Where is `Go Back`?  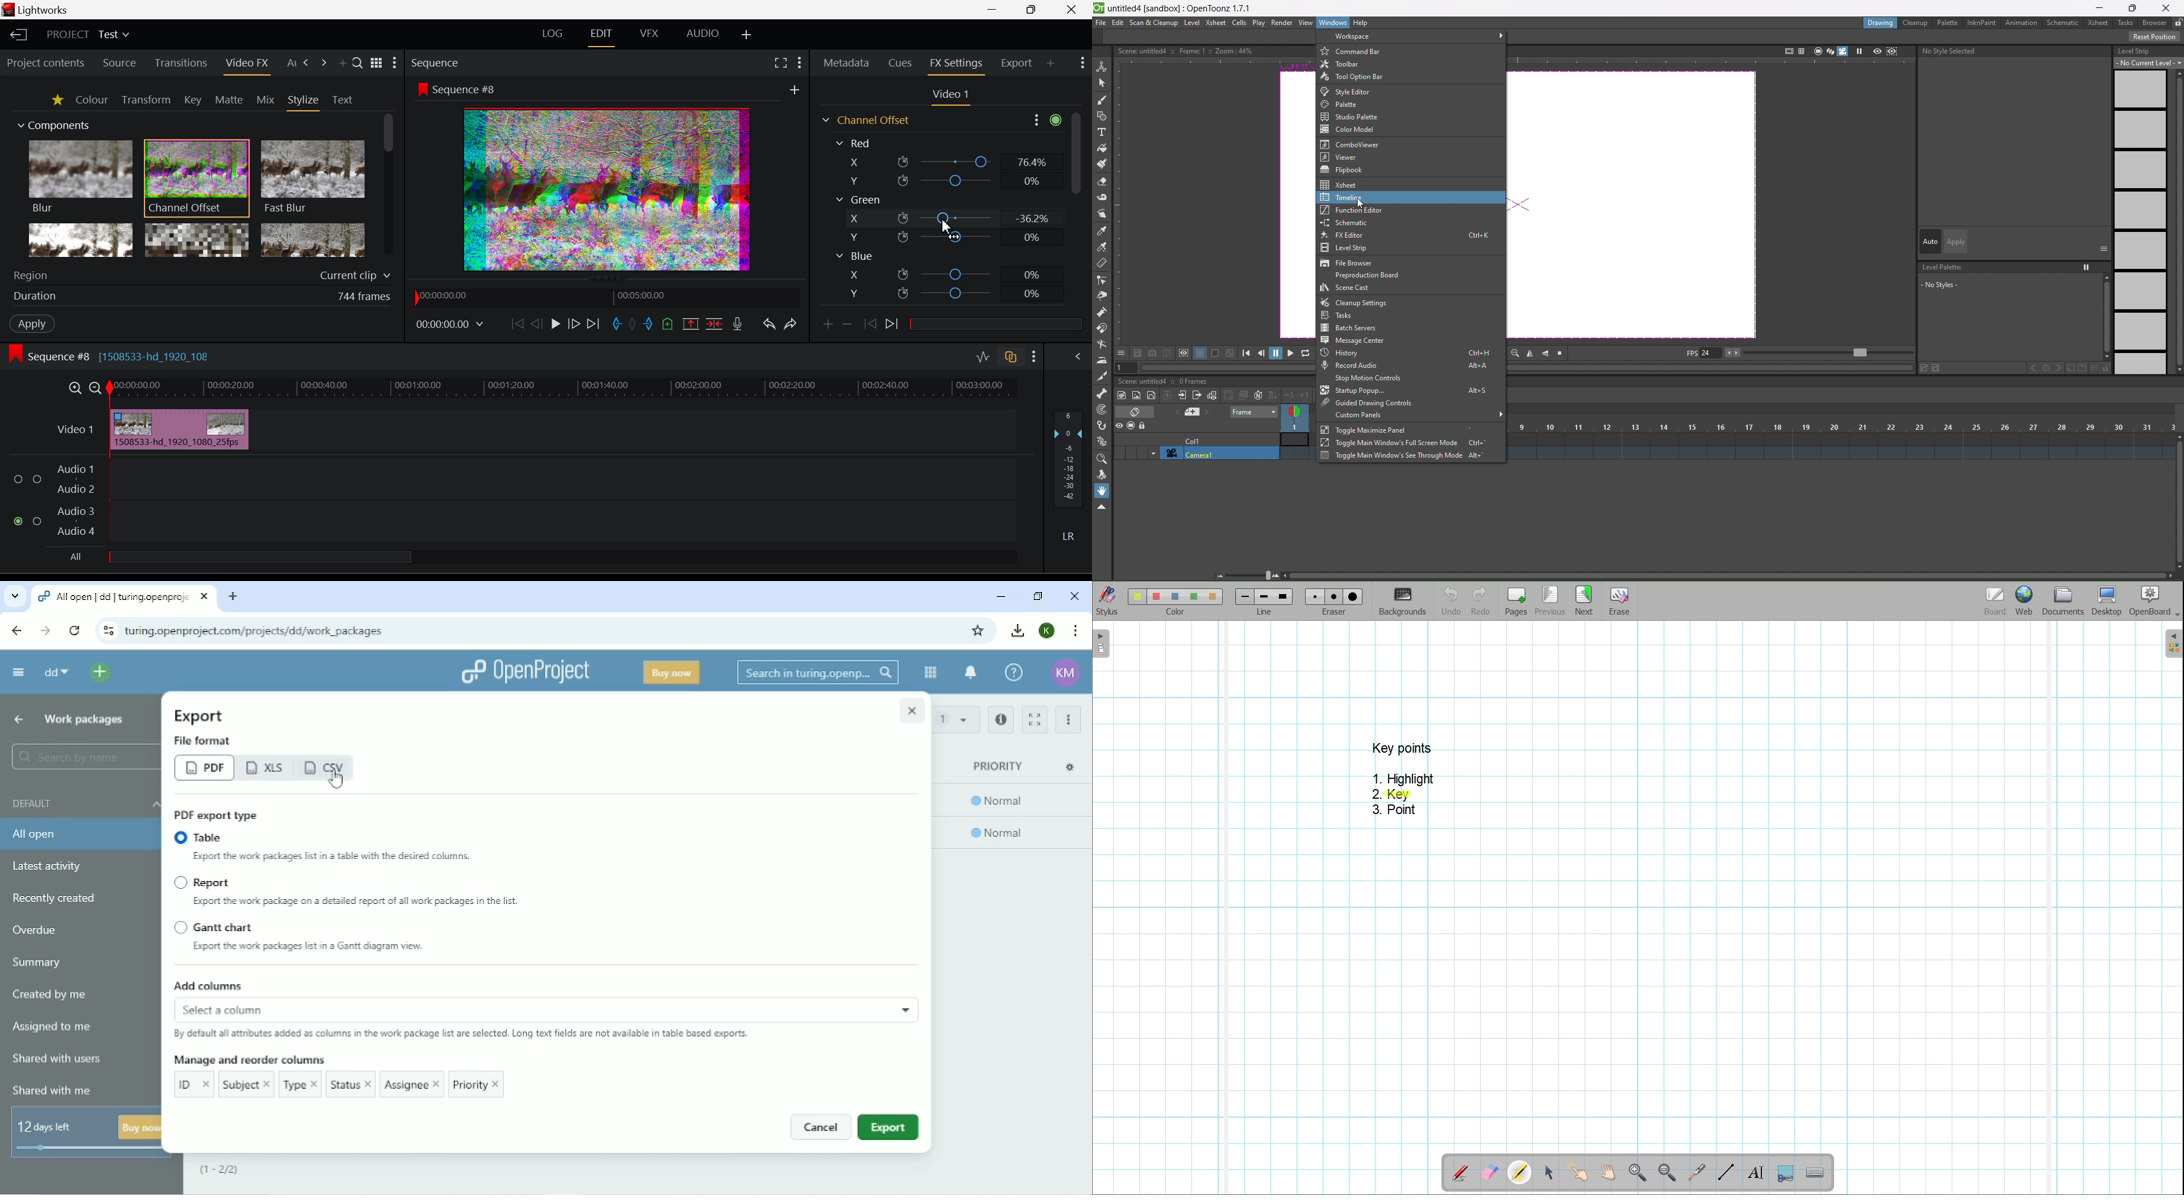 Go Back is located at coordinates (535, 324).